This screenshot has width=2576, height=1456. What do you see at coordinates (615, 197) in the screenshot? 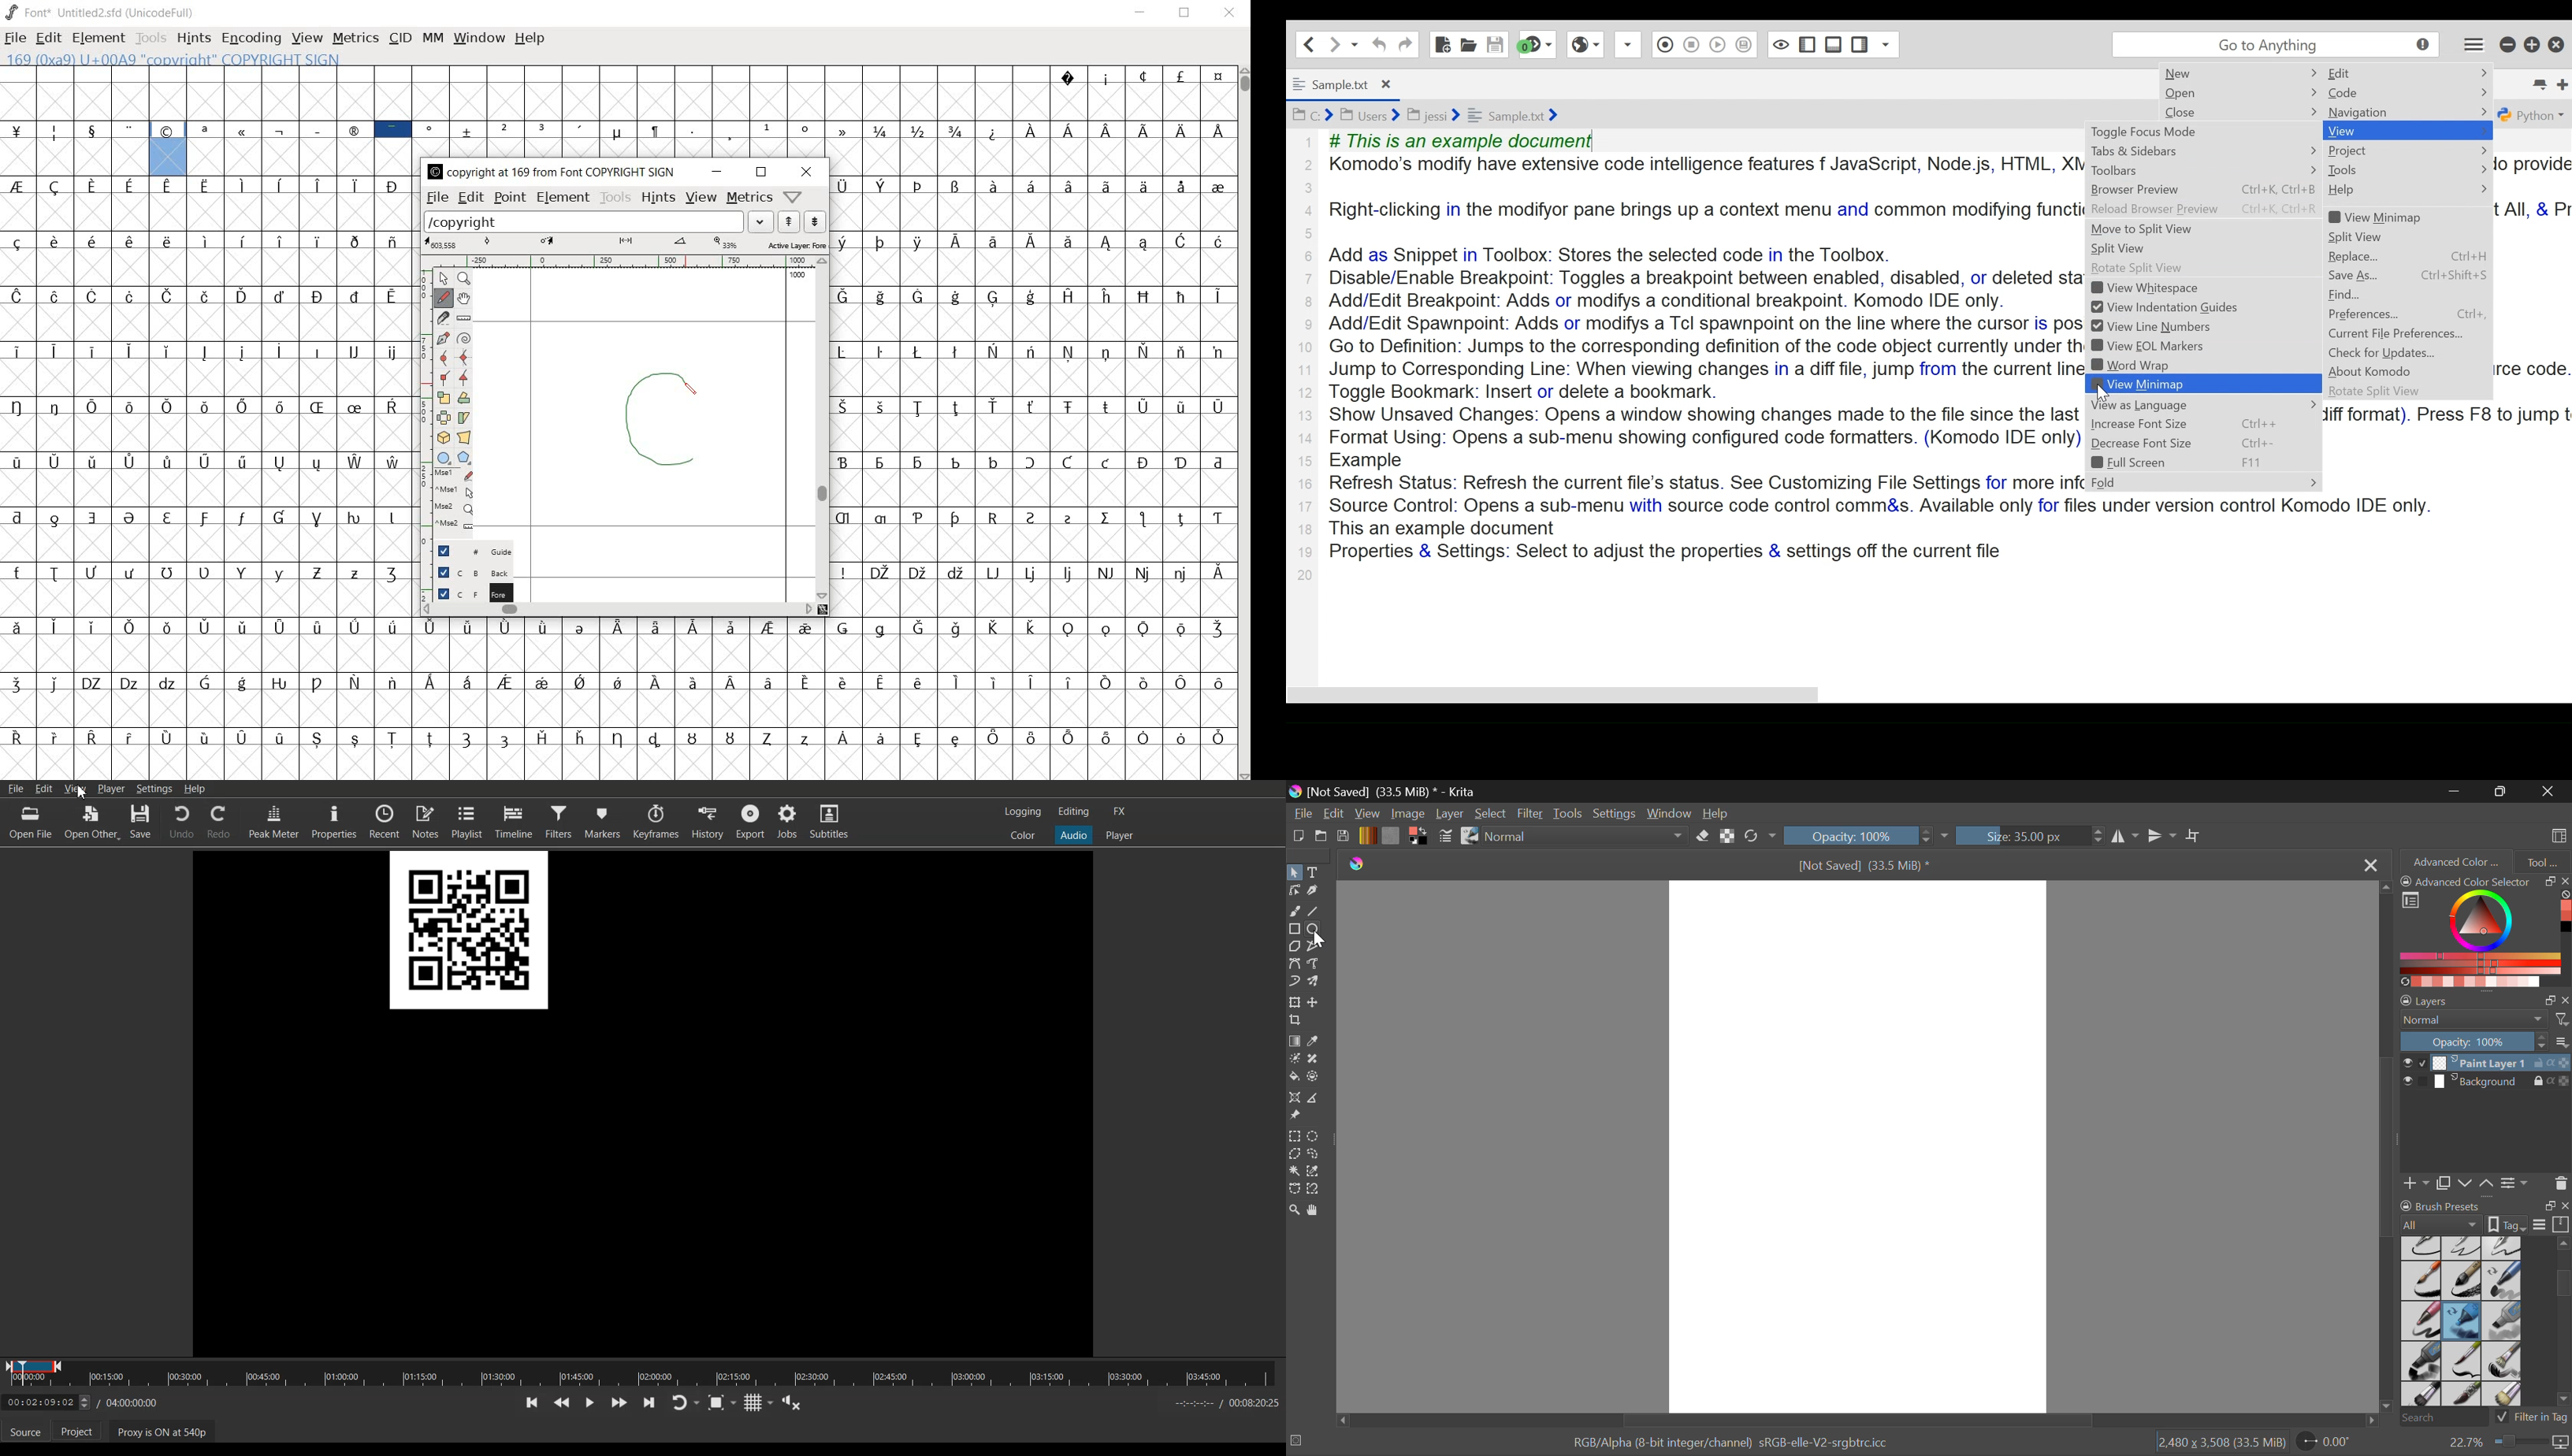
I see `tools` at bounding box center [615, 197].